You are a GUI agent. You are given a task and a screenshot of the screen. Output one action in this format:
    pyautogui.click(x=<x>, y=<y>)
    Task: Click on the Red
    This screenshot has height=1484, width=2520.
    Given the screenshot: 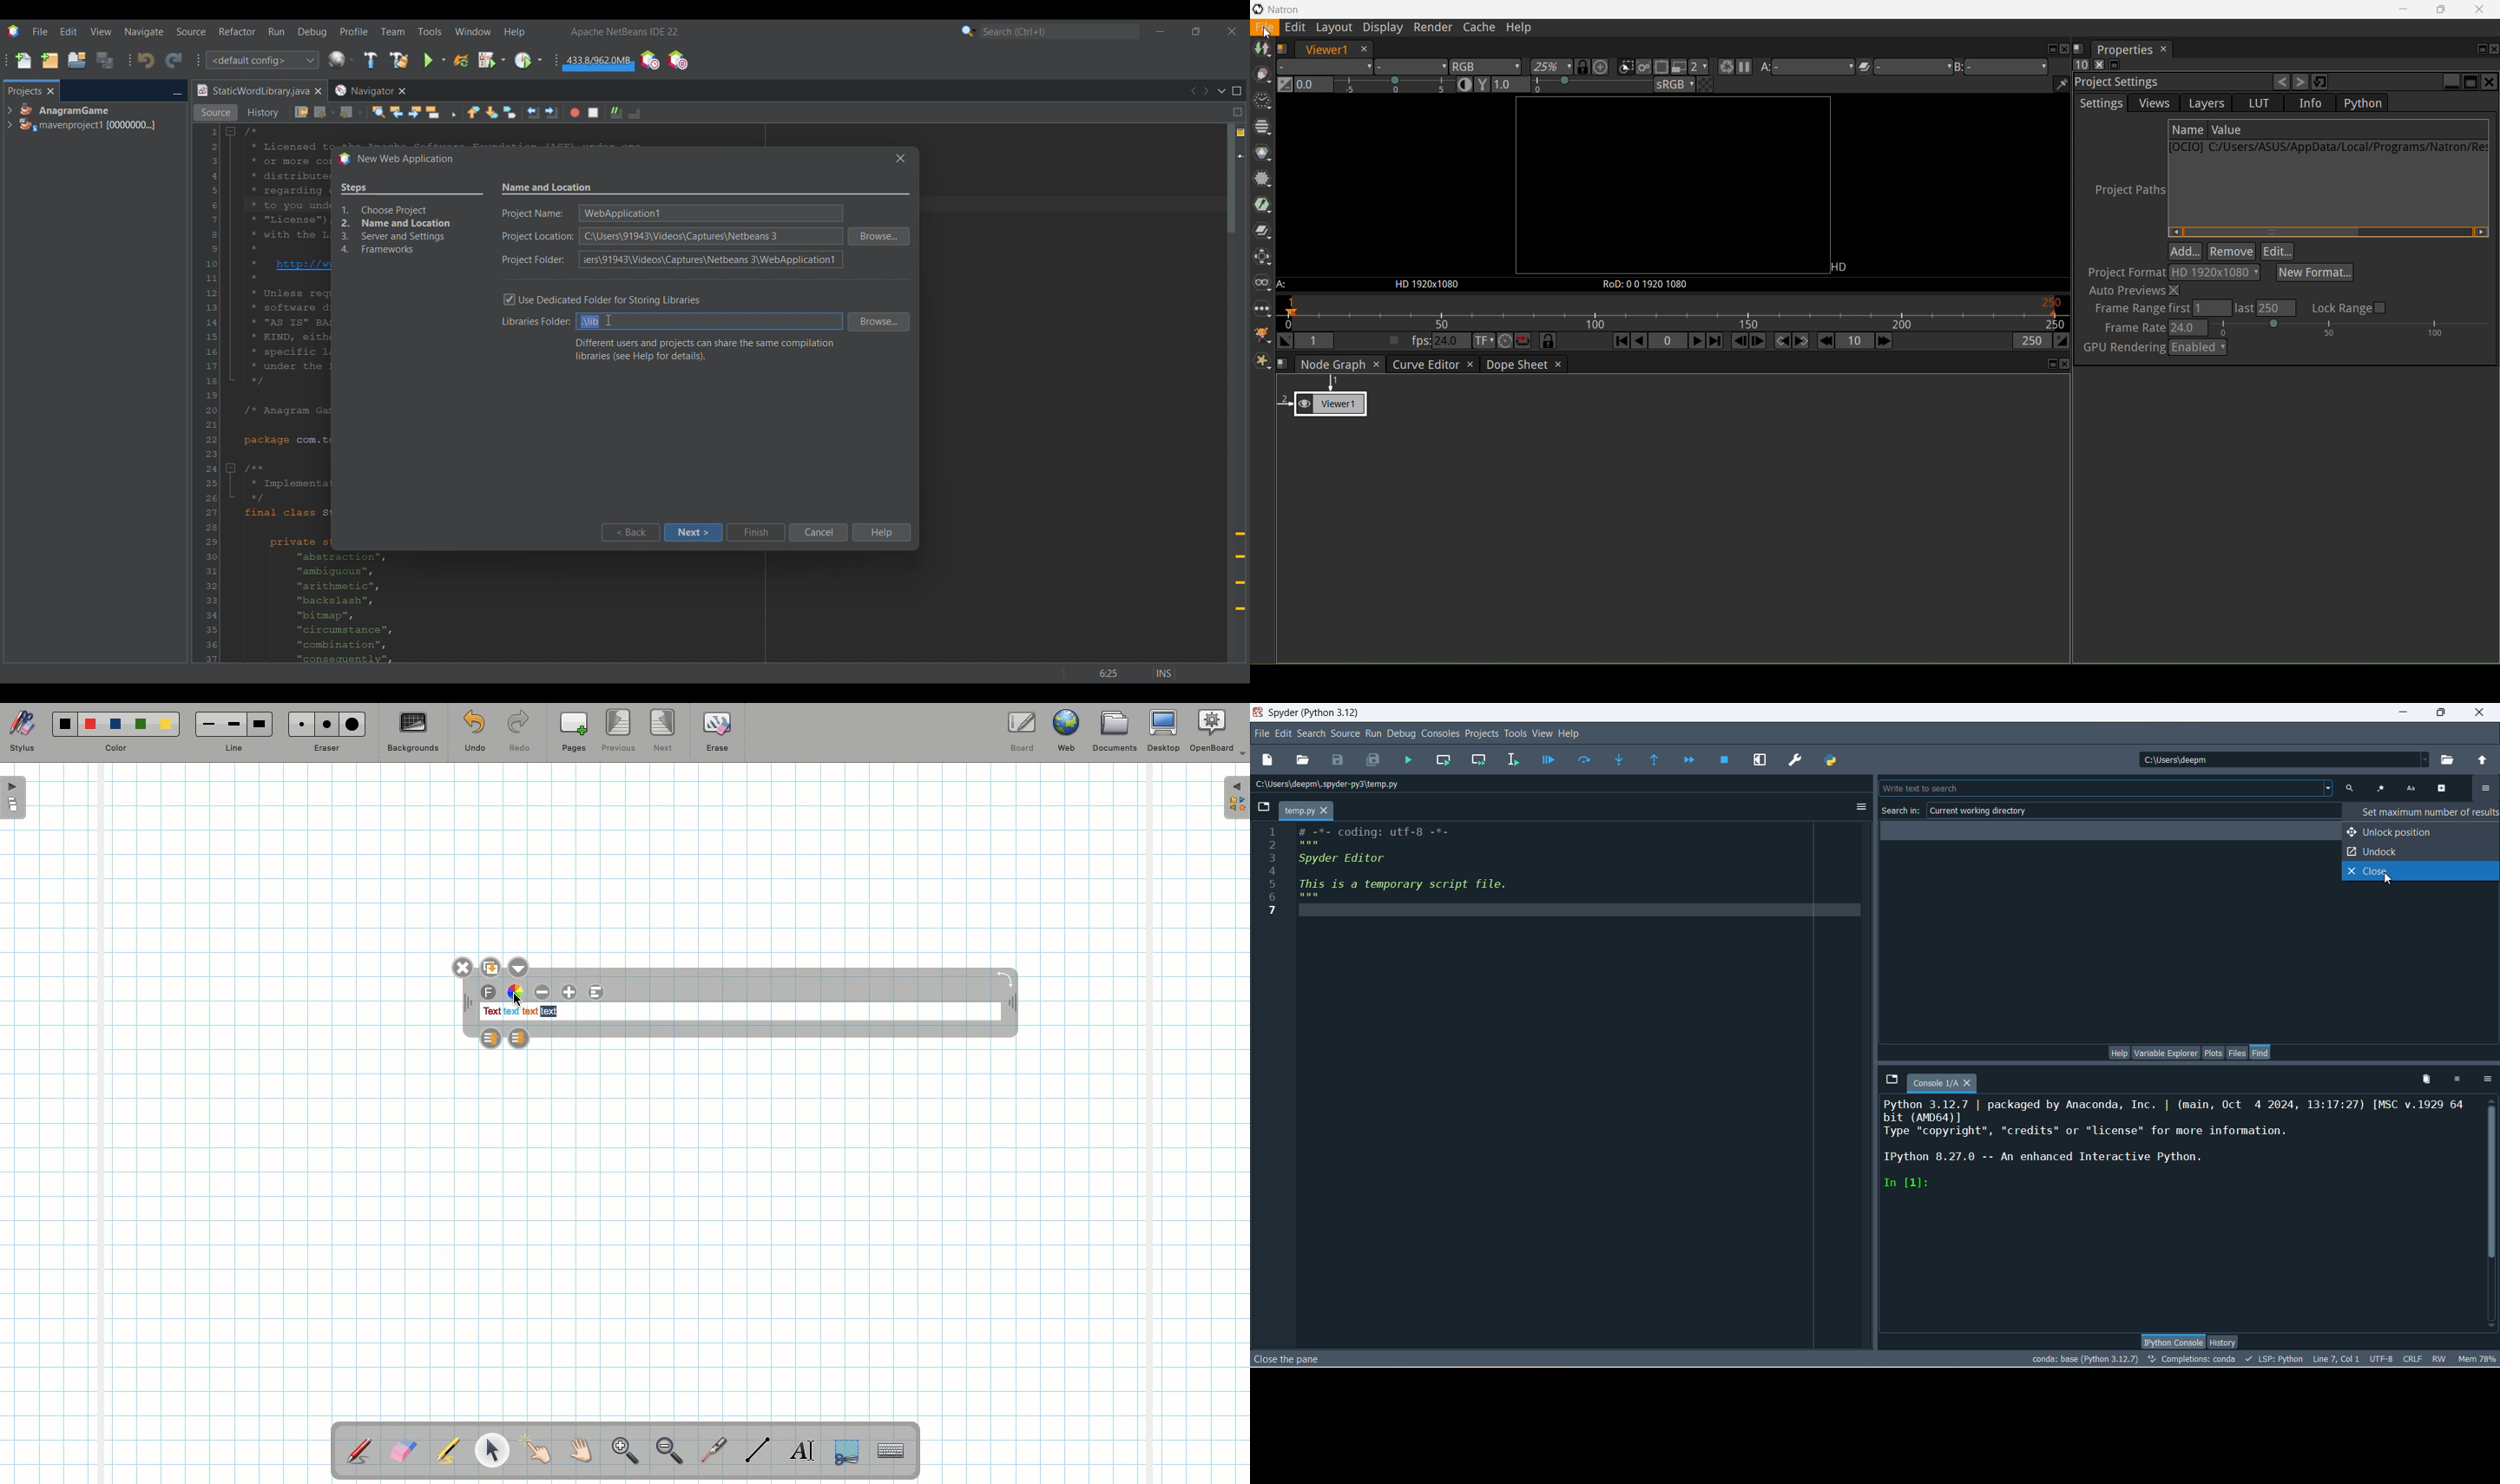 What is the action you would take?
    pyautogui.click(x=91, y=725)
    